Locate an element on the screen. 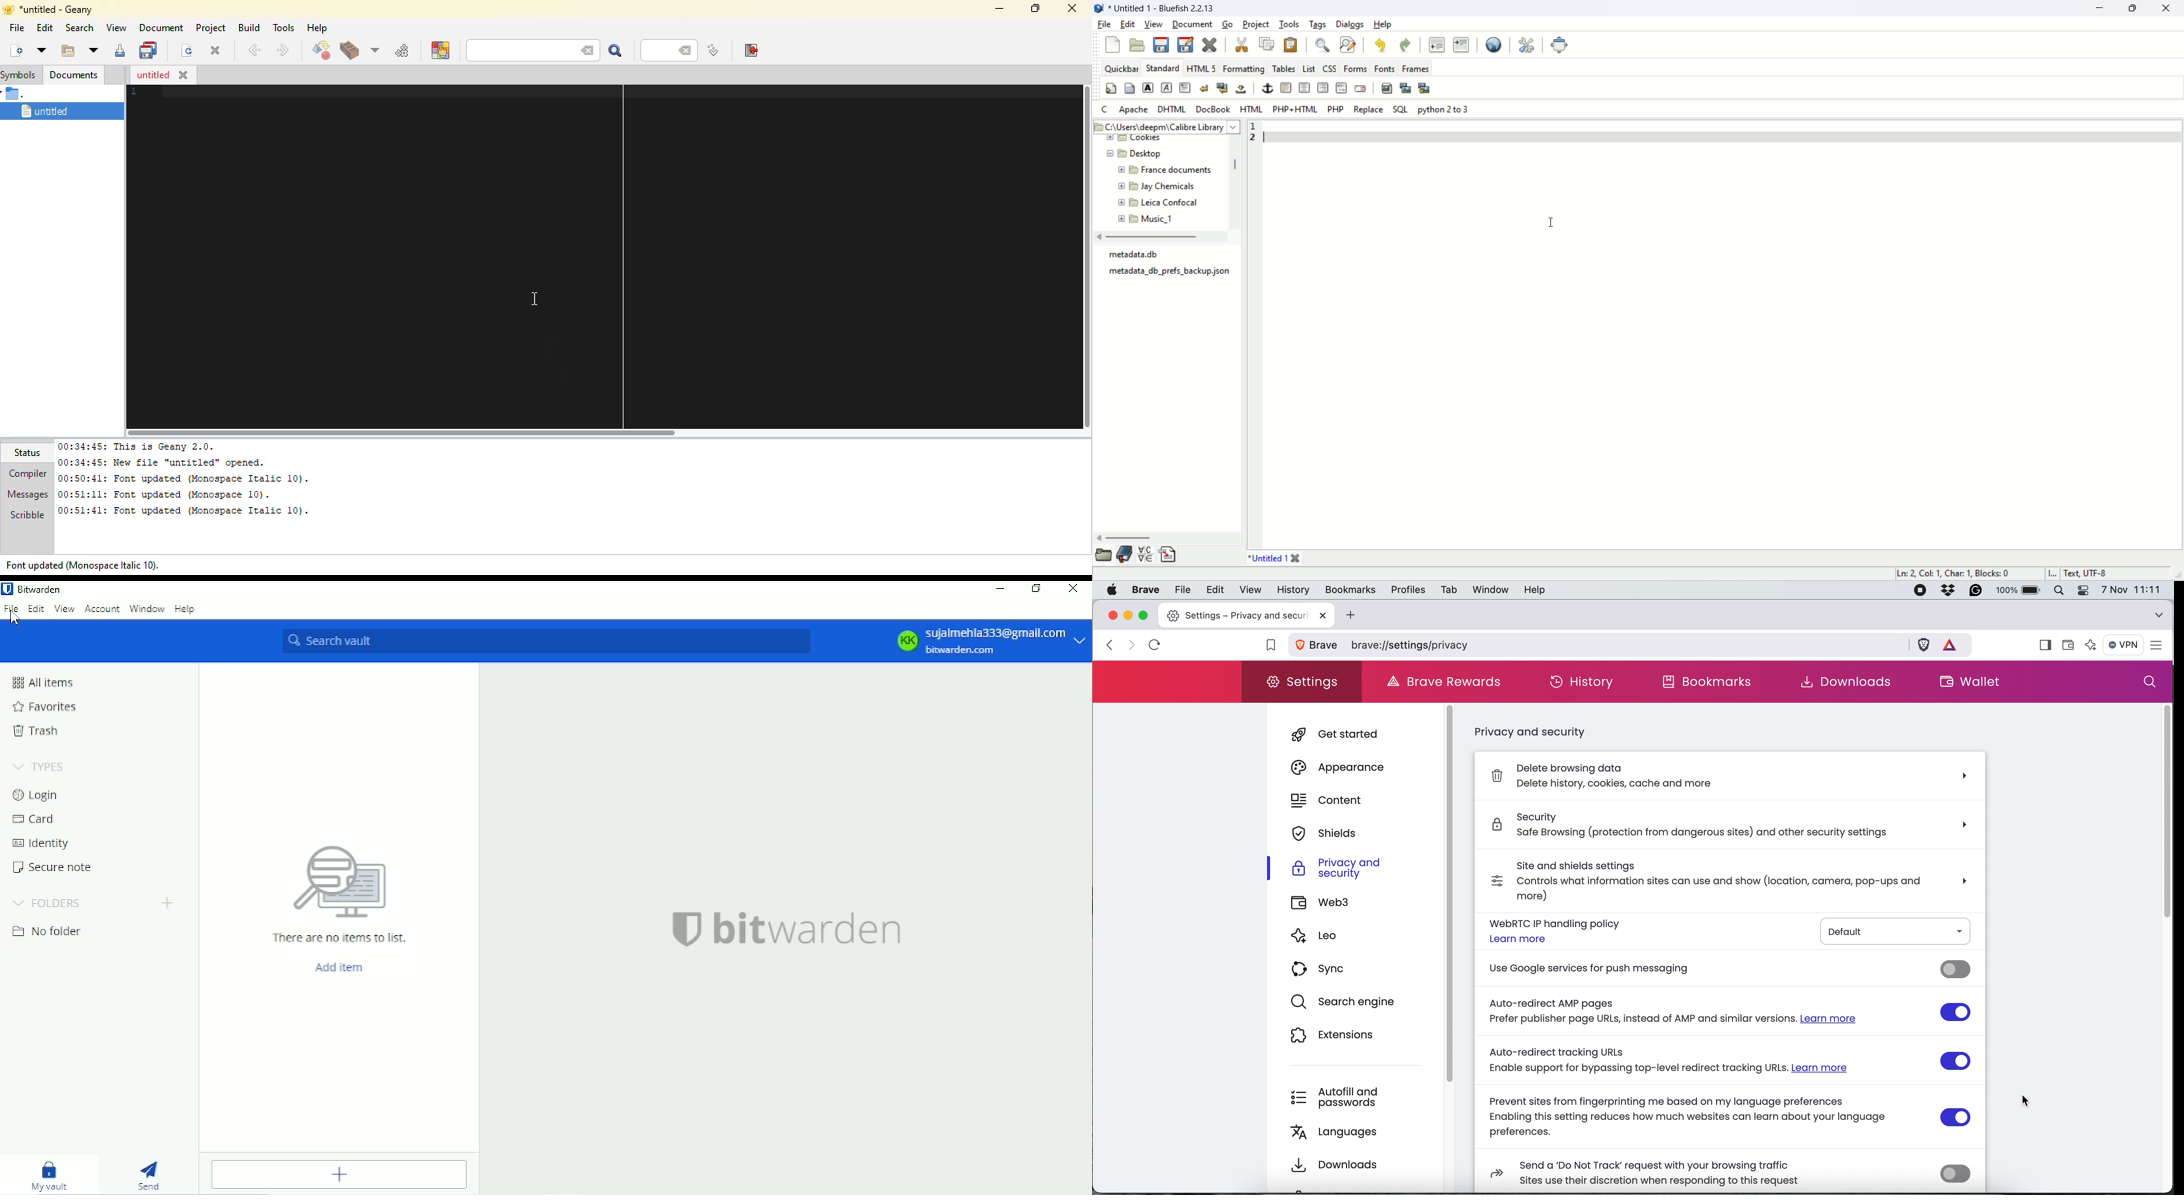 The image size is (2184, 1204). All items is located at coordinates (42, 682).